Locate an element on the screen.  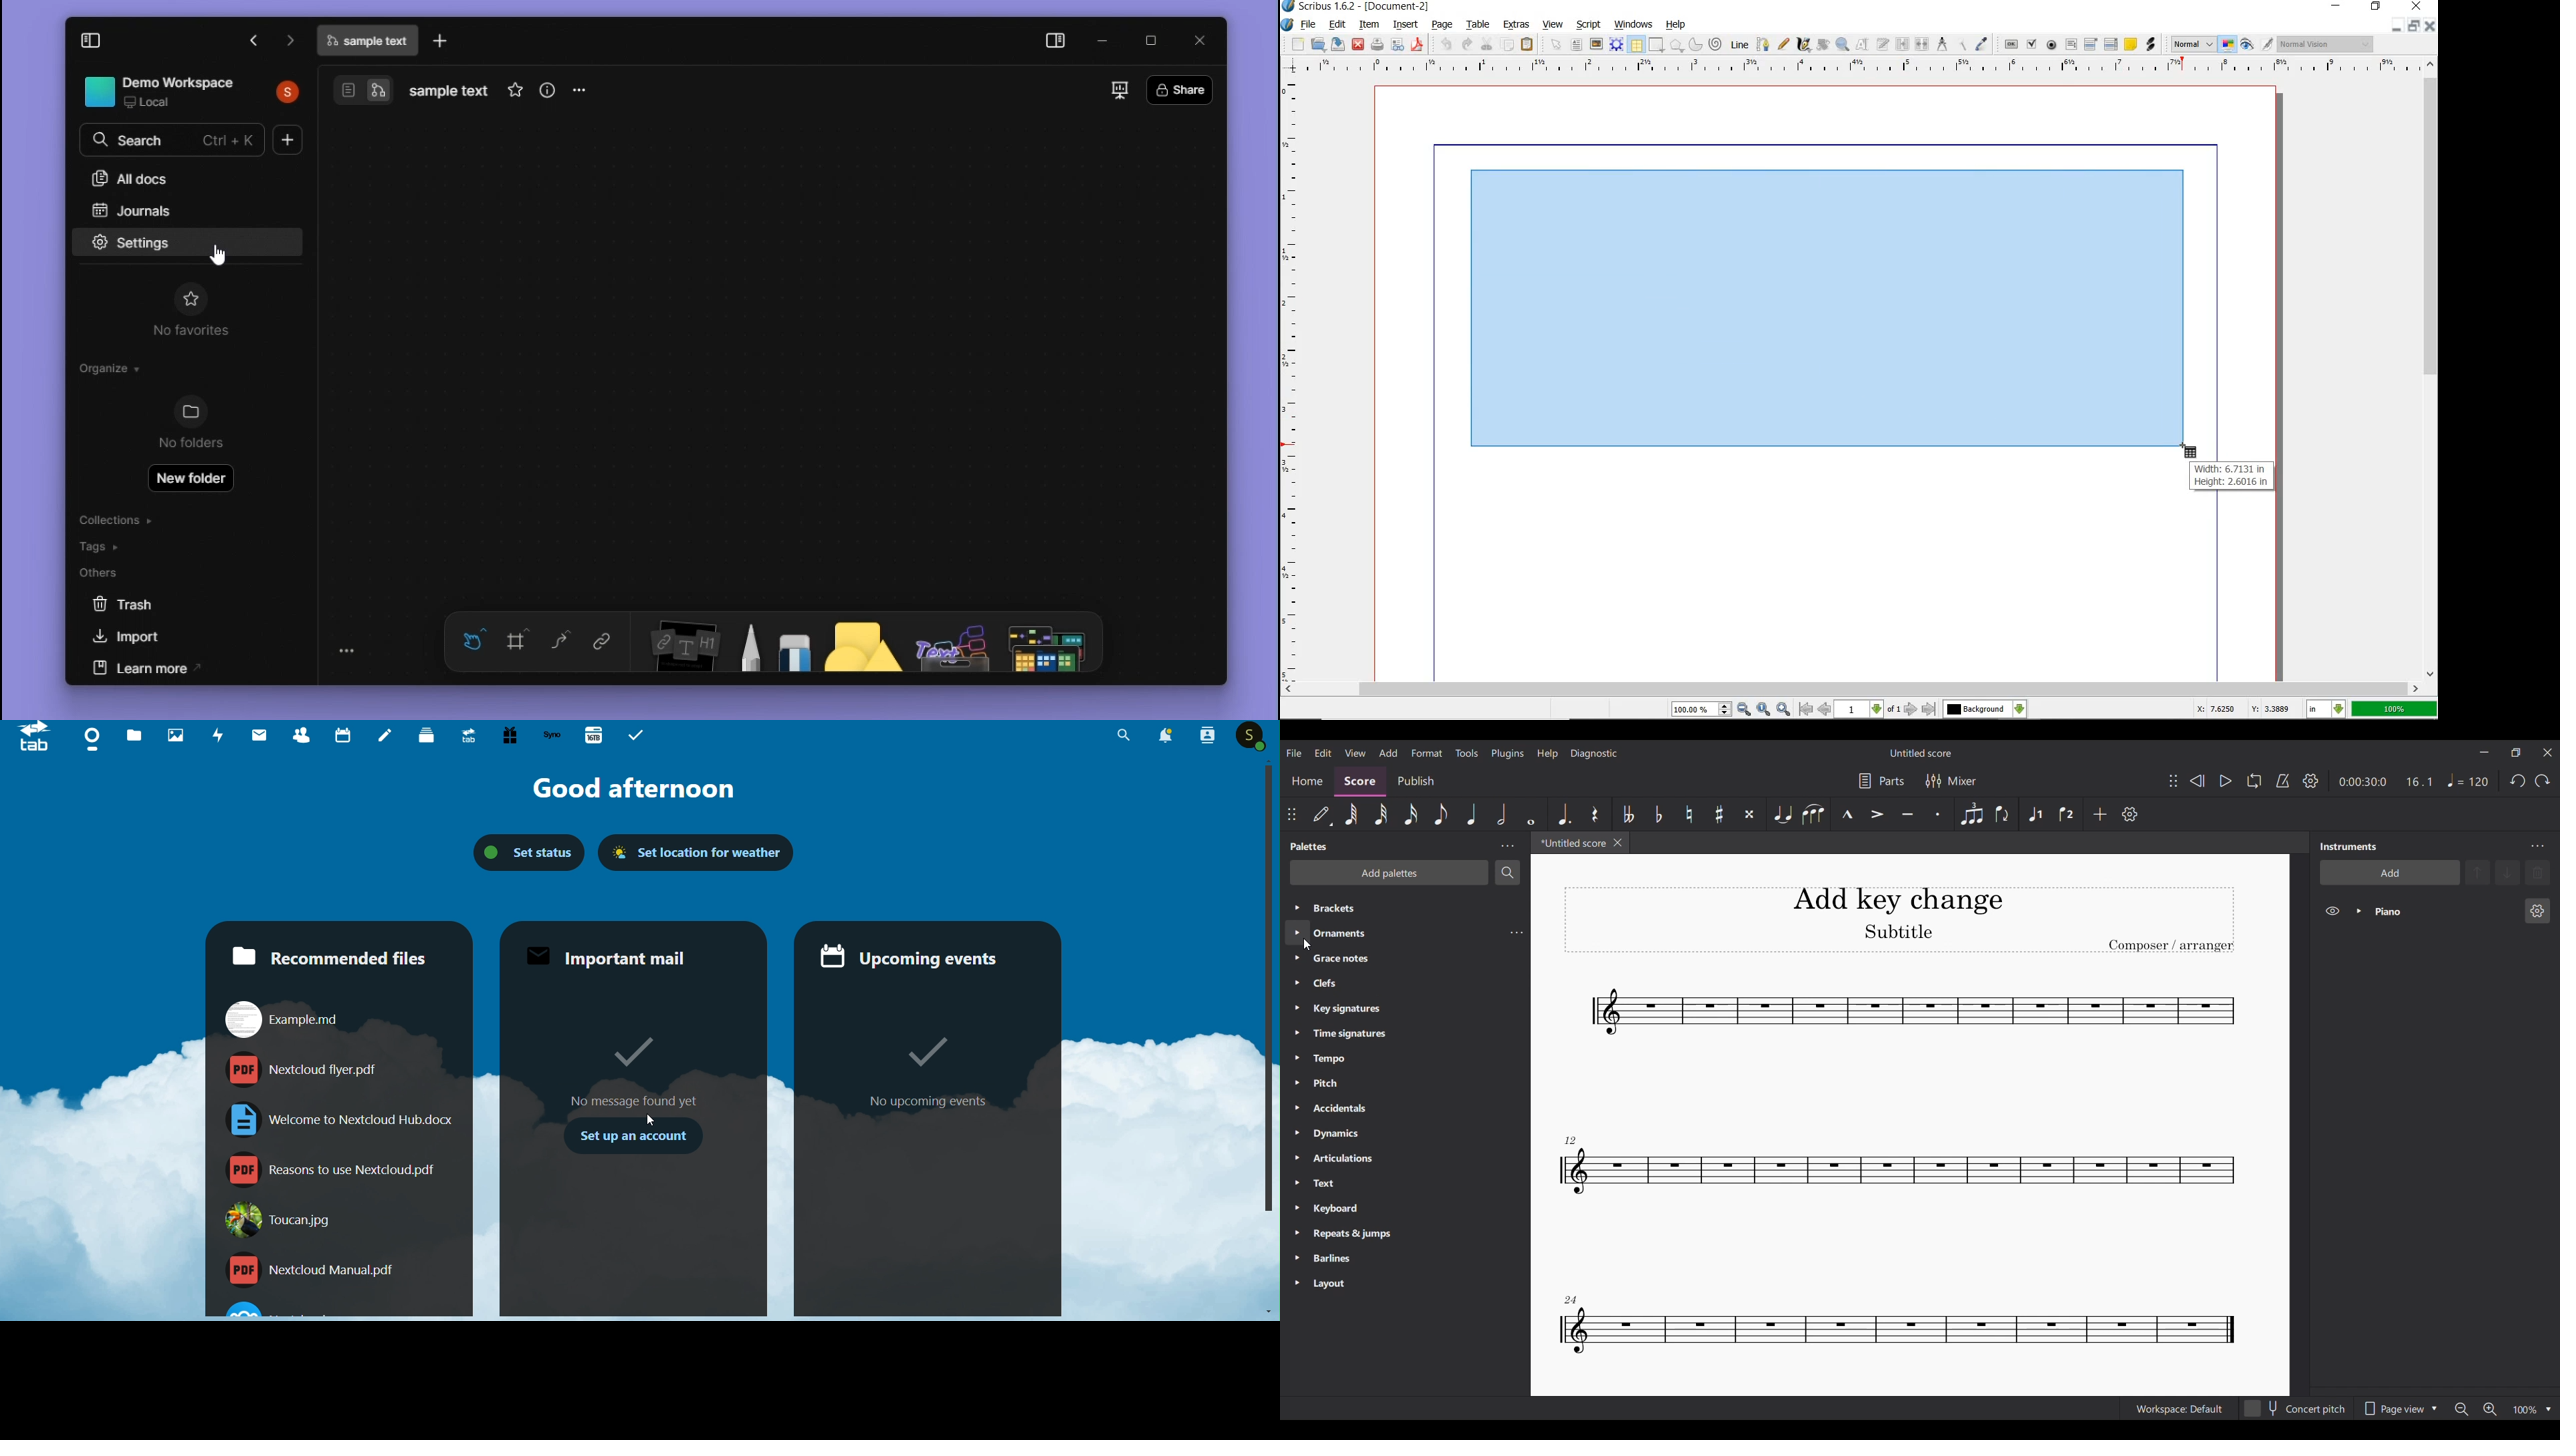
set location for weather is located at coordinates (695, 854).